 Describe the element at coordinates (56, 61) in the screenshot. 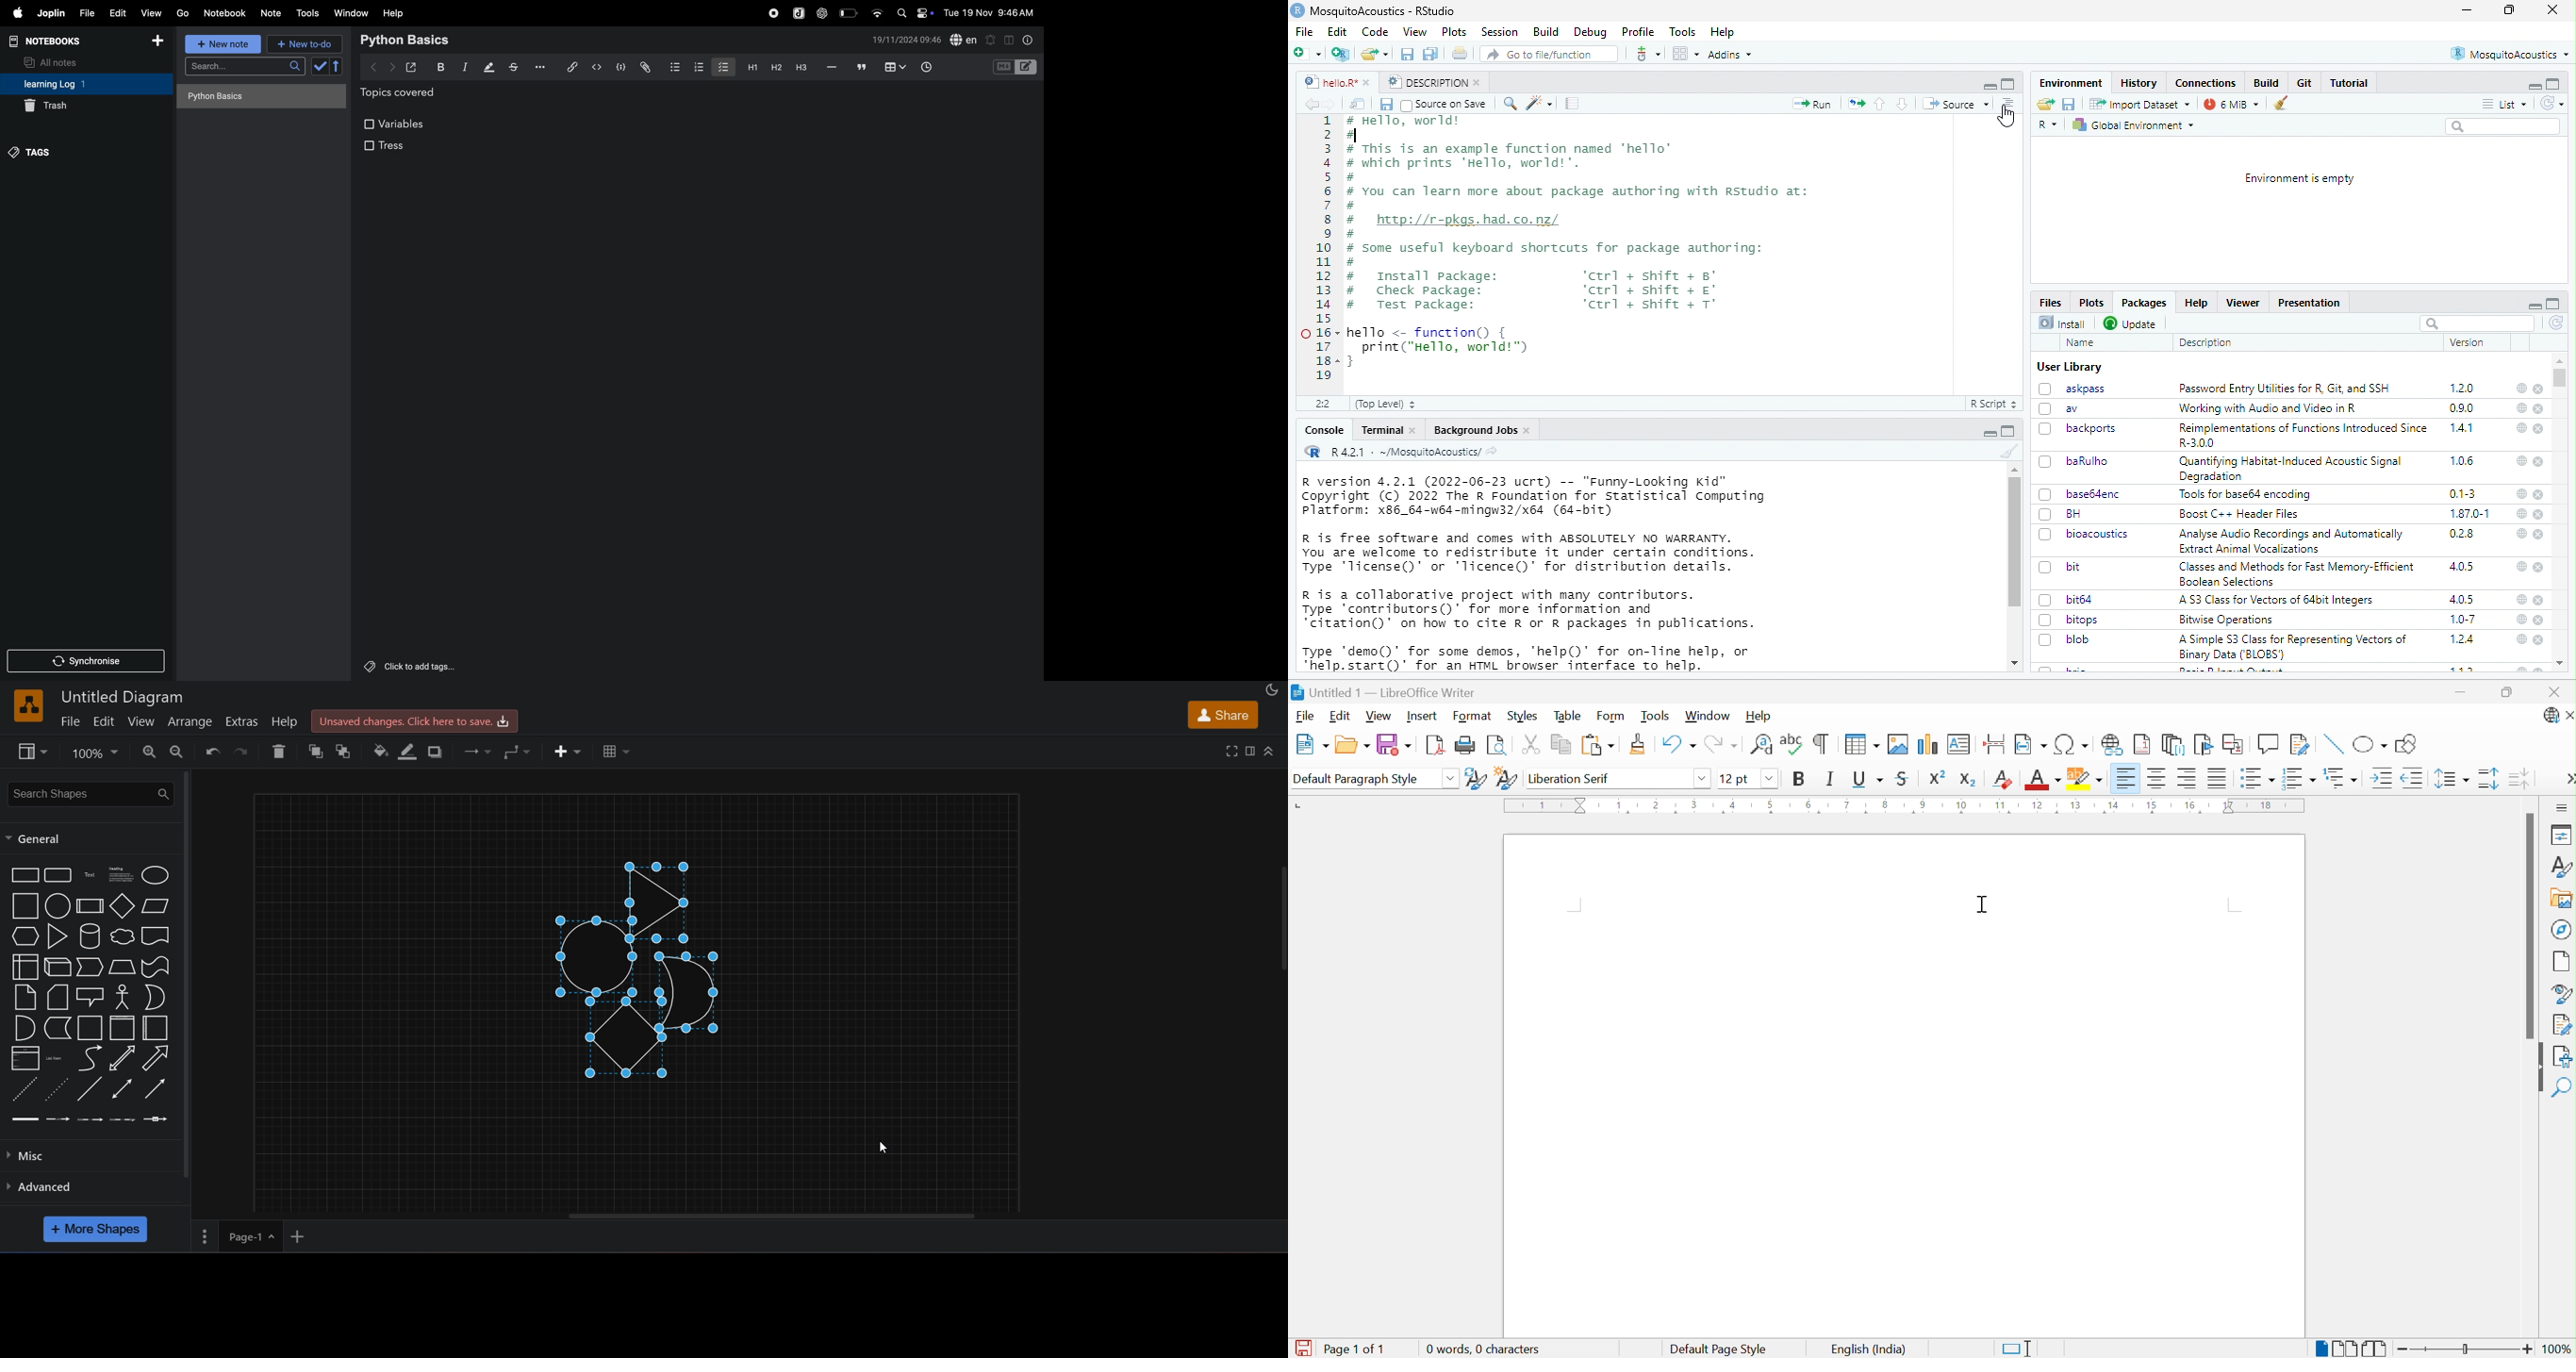

I see `all notes` at that location.